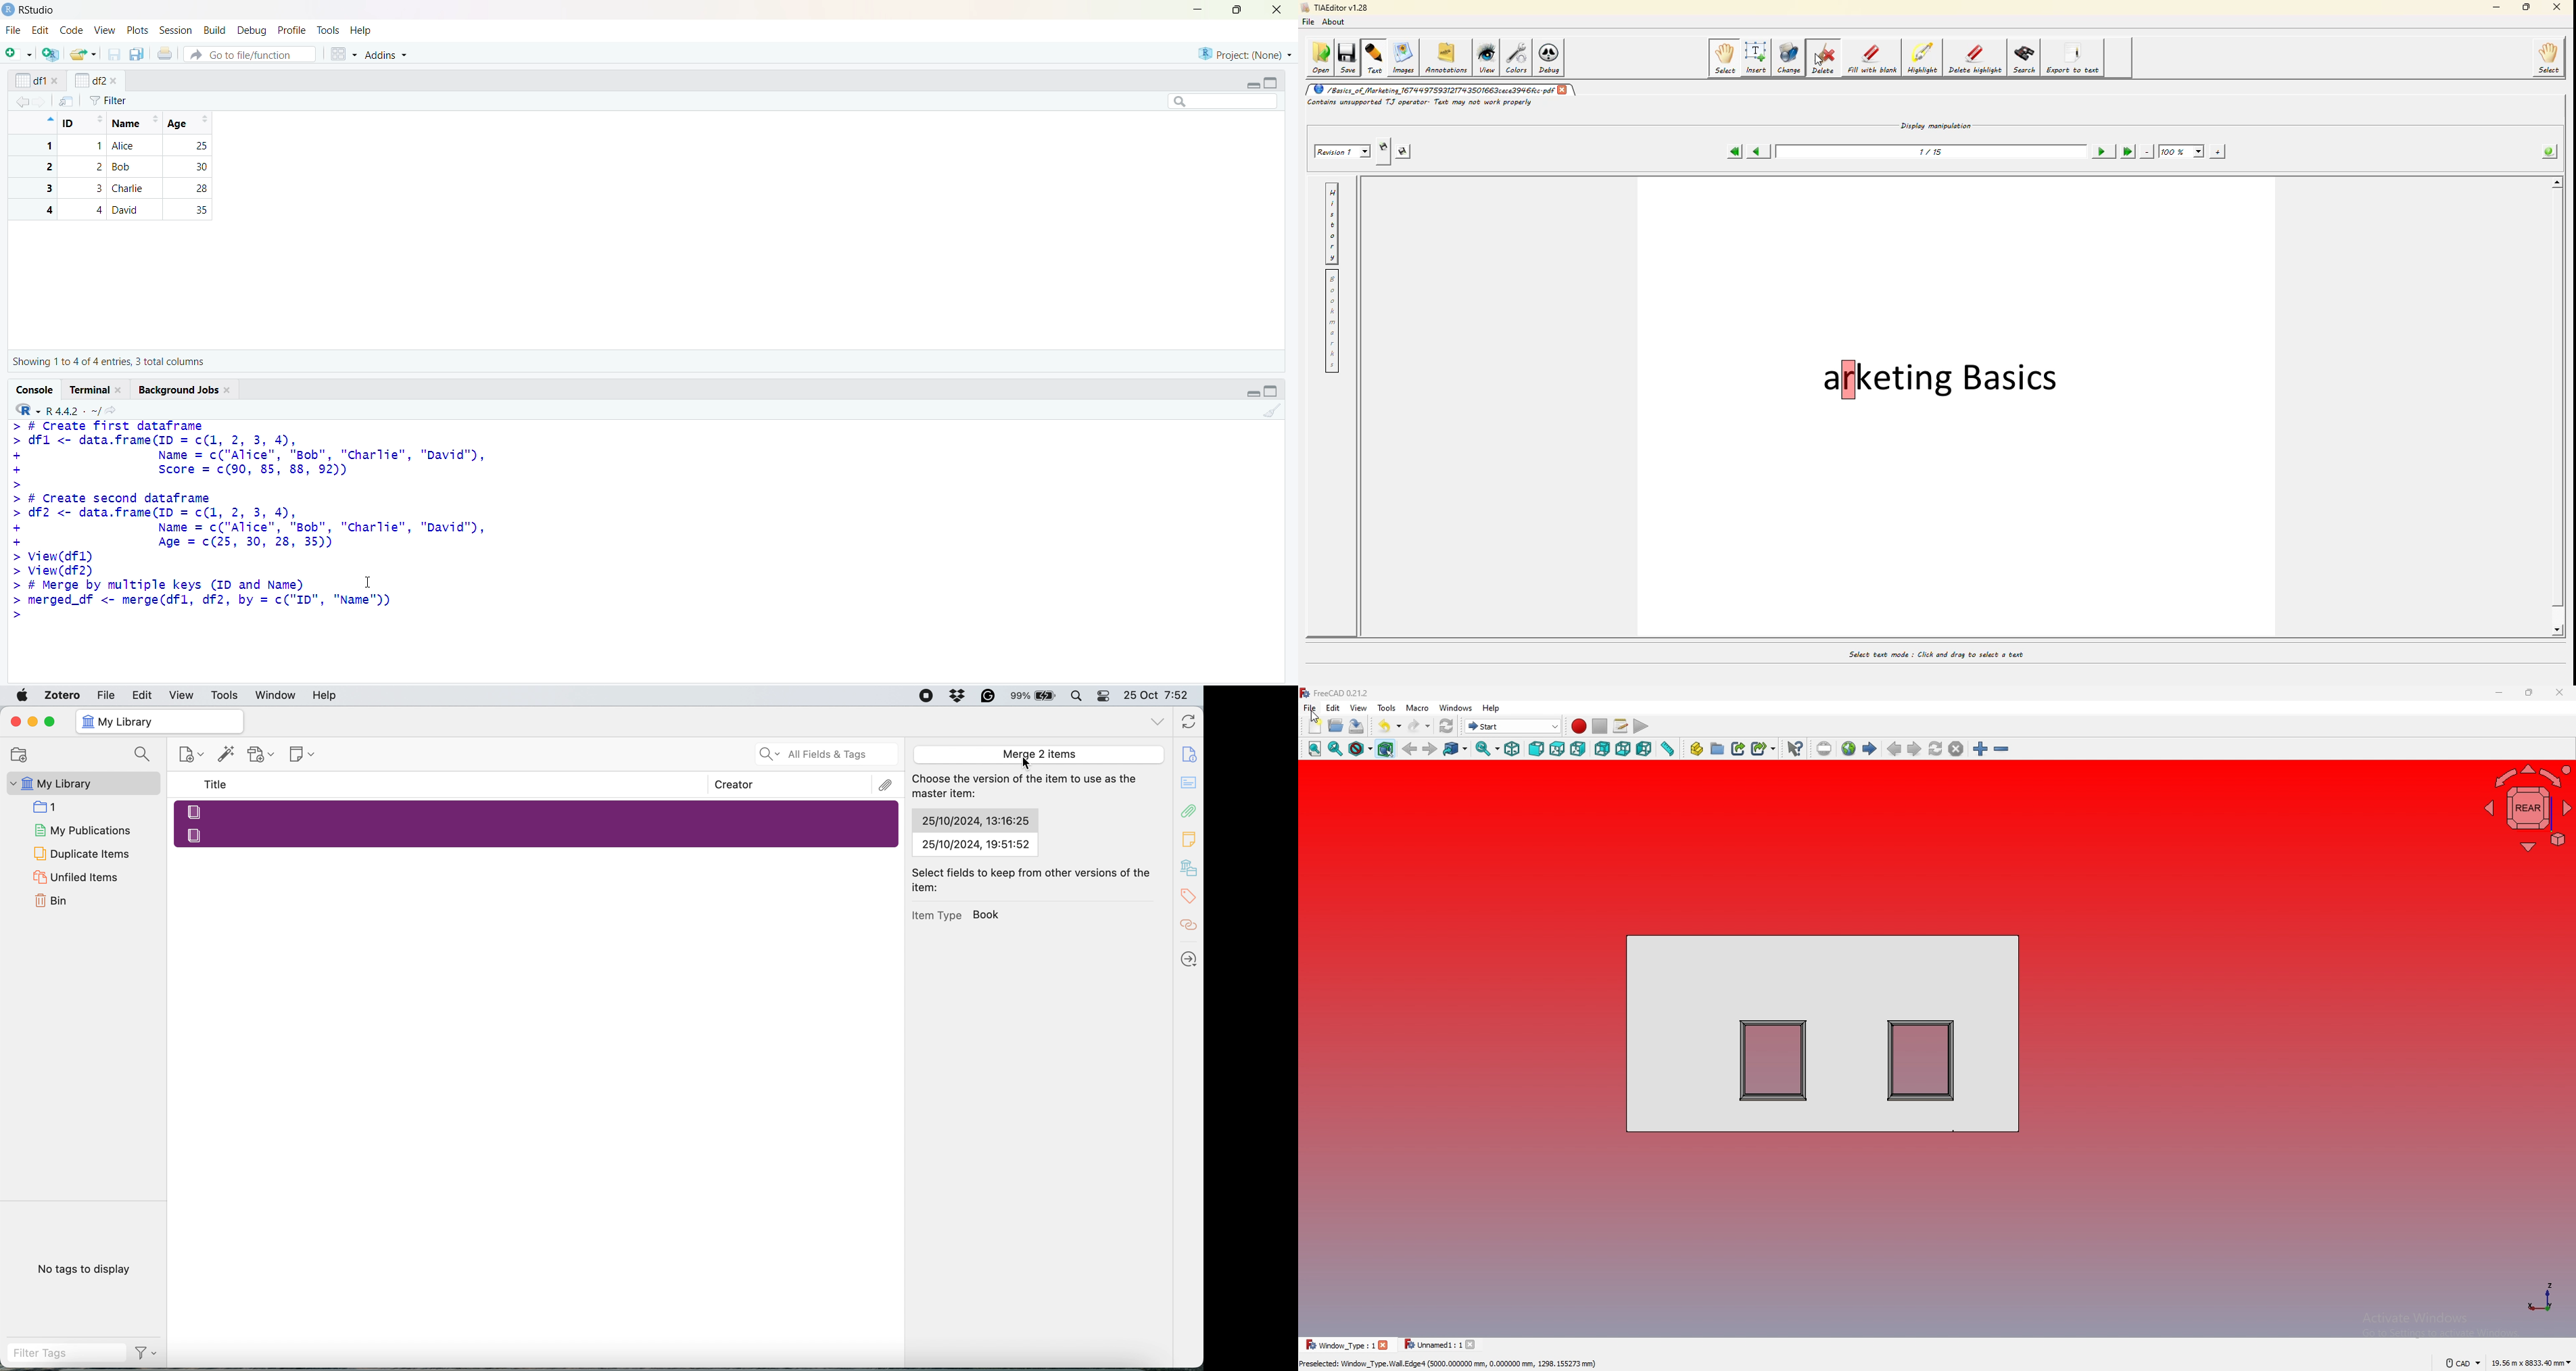 The width and height of the screenshot is (2576, 1372). What do you see at coordinates (183, 695) in the screenshot?
I see `View` at bounding box center [183, 695].